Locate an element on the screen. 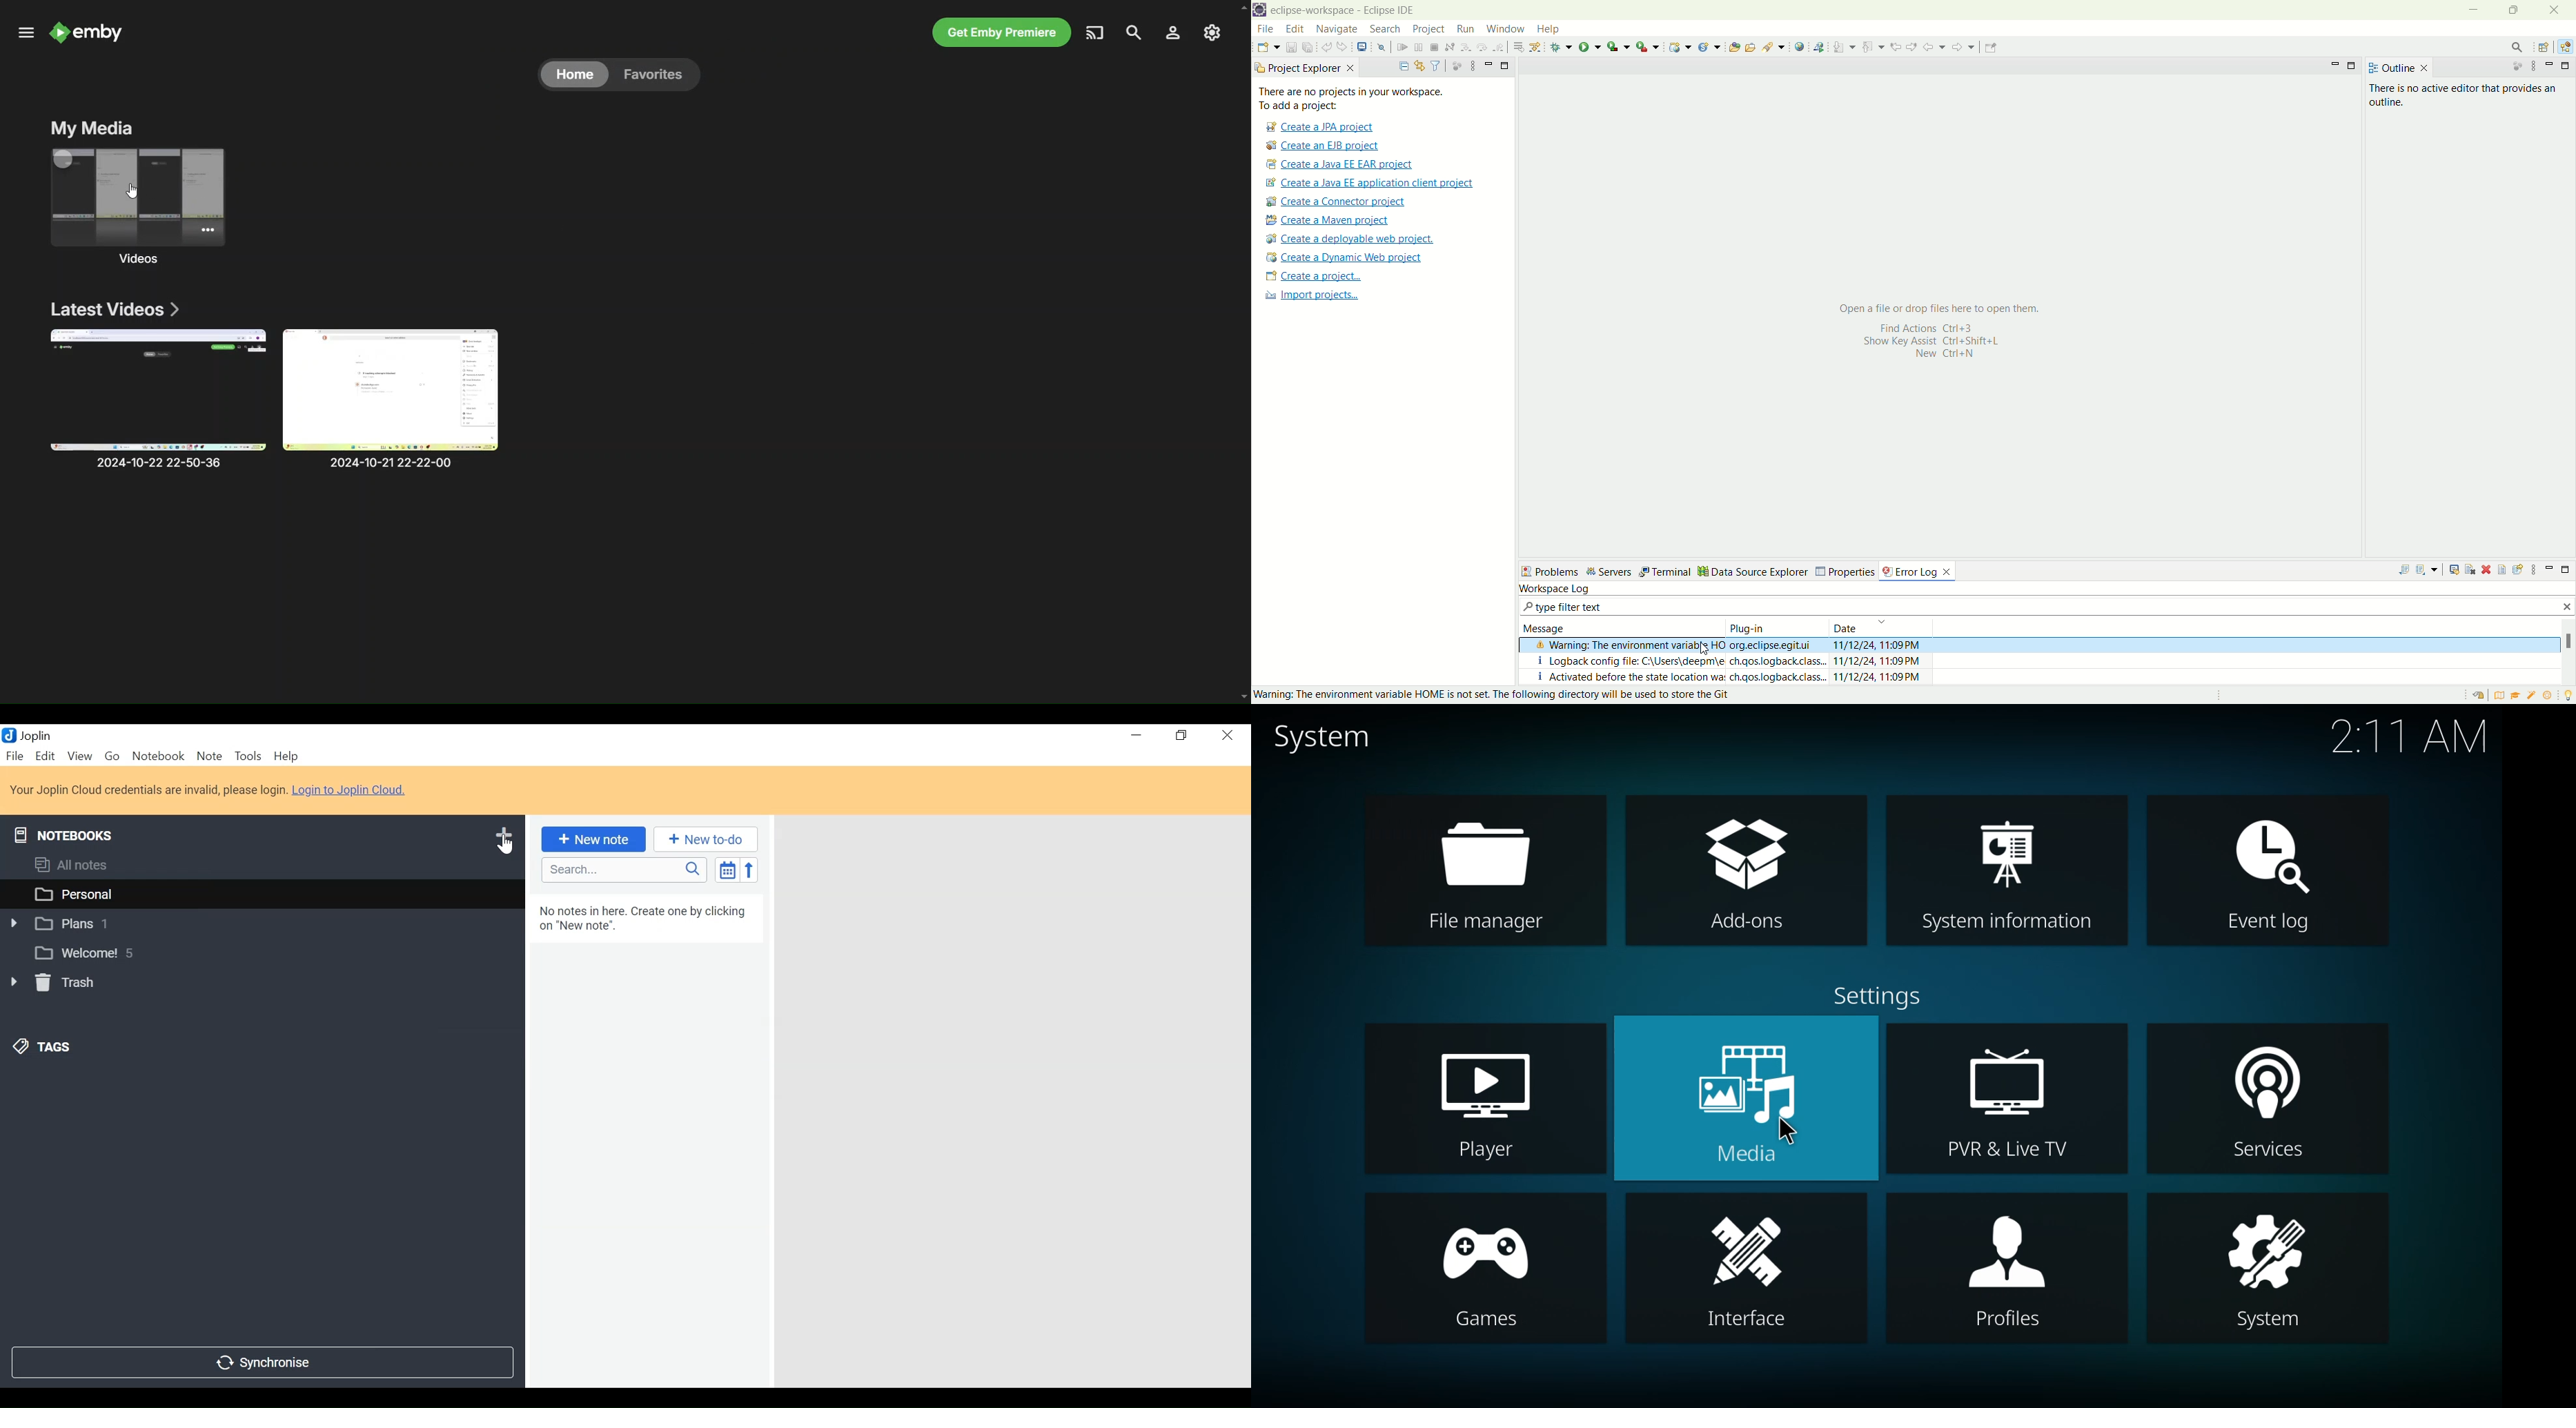 Image resolution: width=2576 pixels, height=1428 pixels. player is located at coordinates (1486, 1102).